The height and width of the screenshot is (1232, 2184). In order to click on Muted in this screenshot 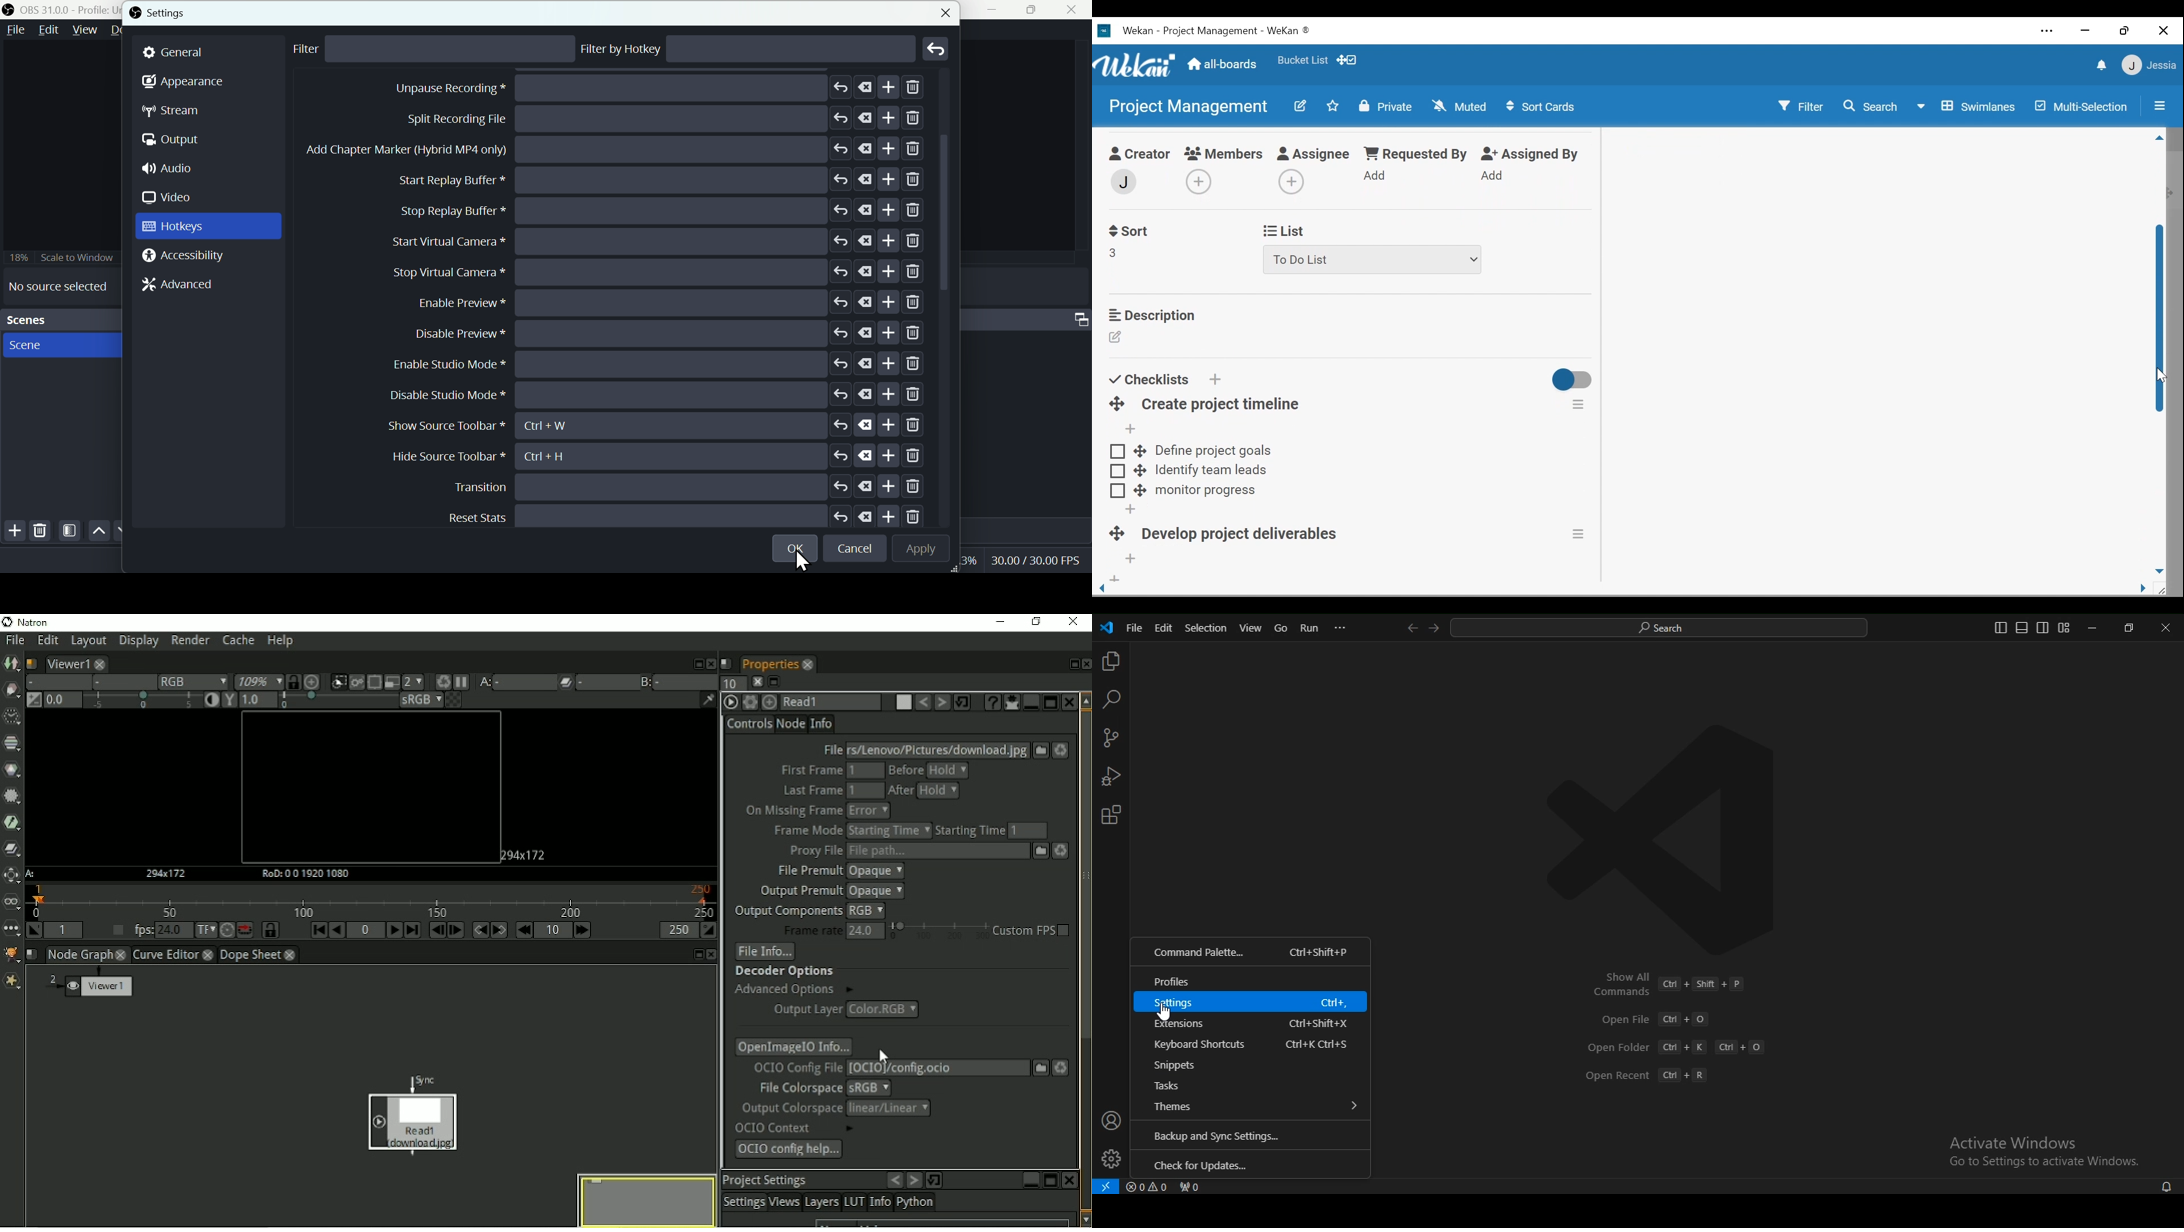, I will do `click(1459, 106)`.